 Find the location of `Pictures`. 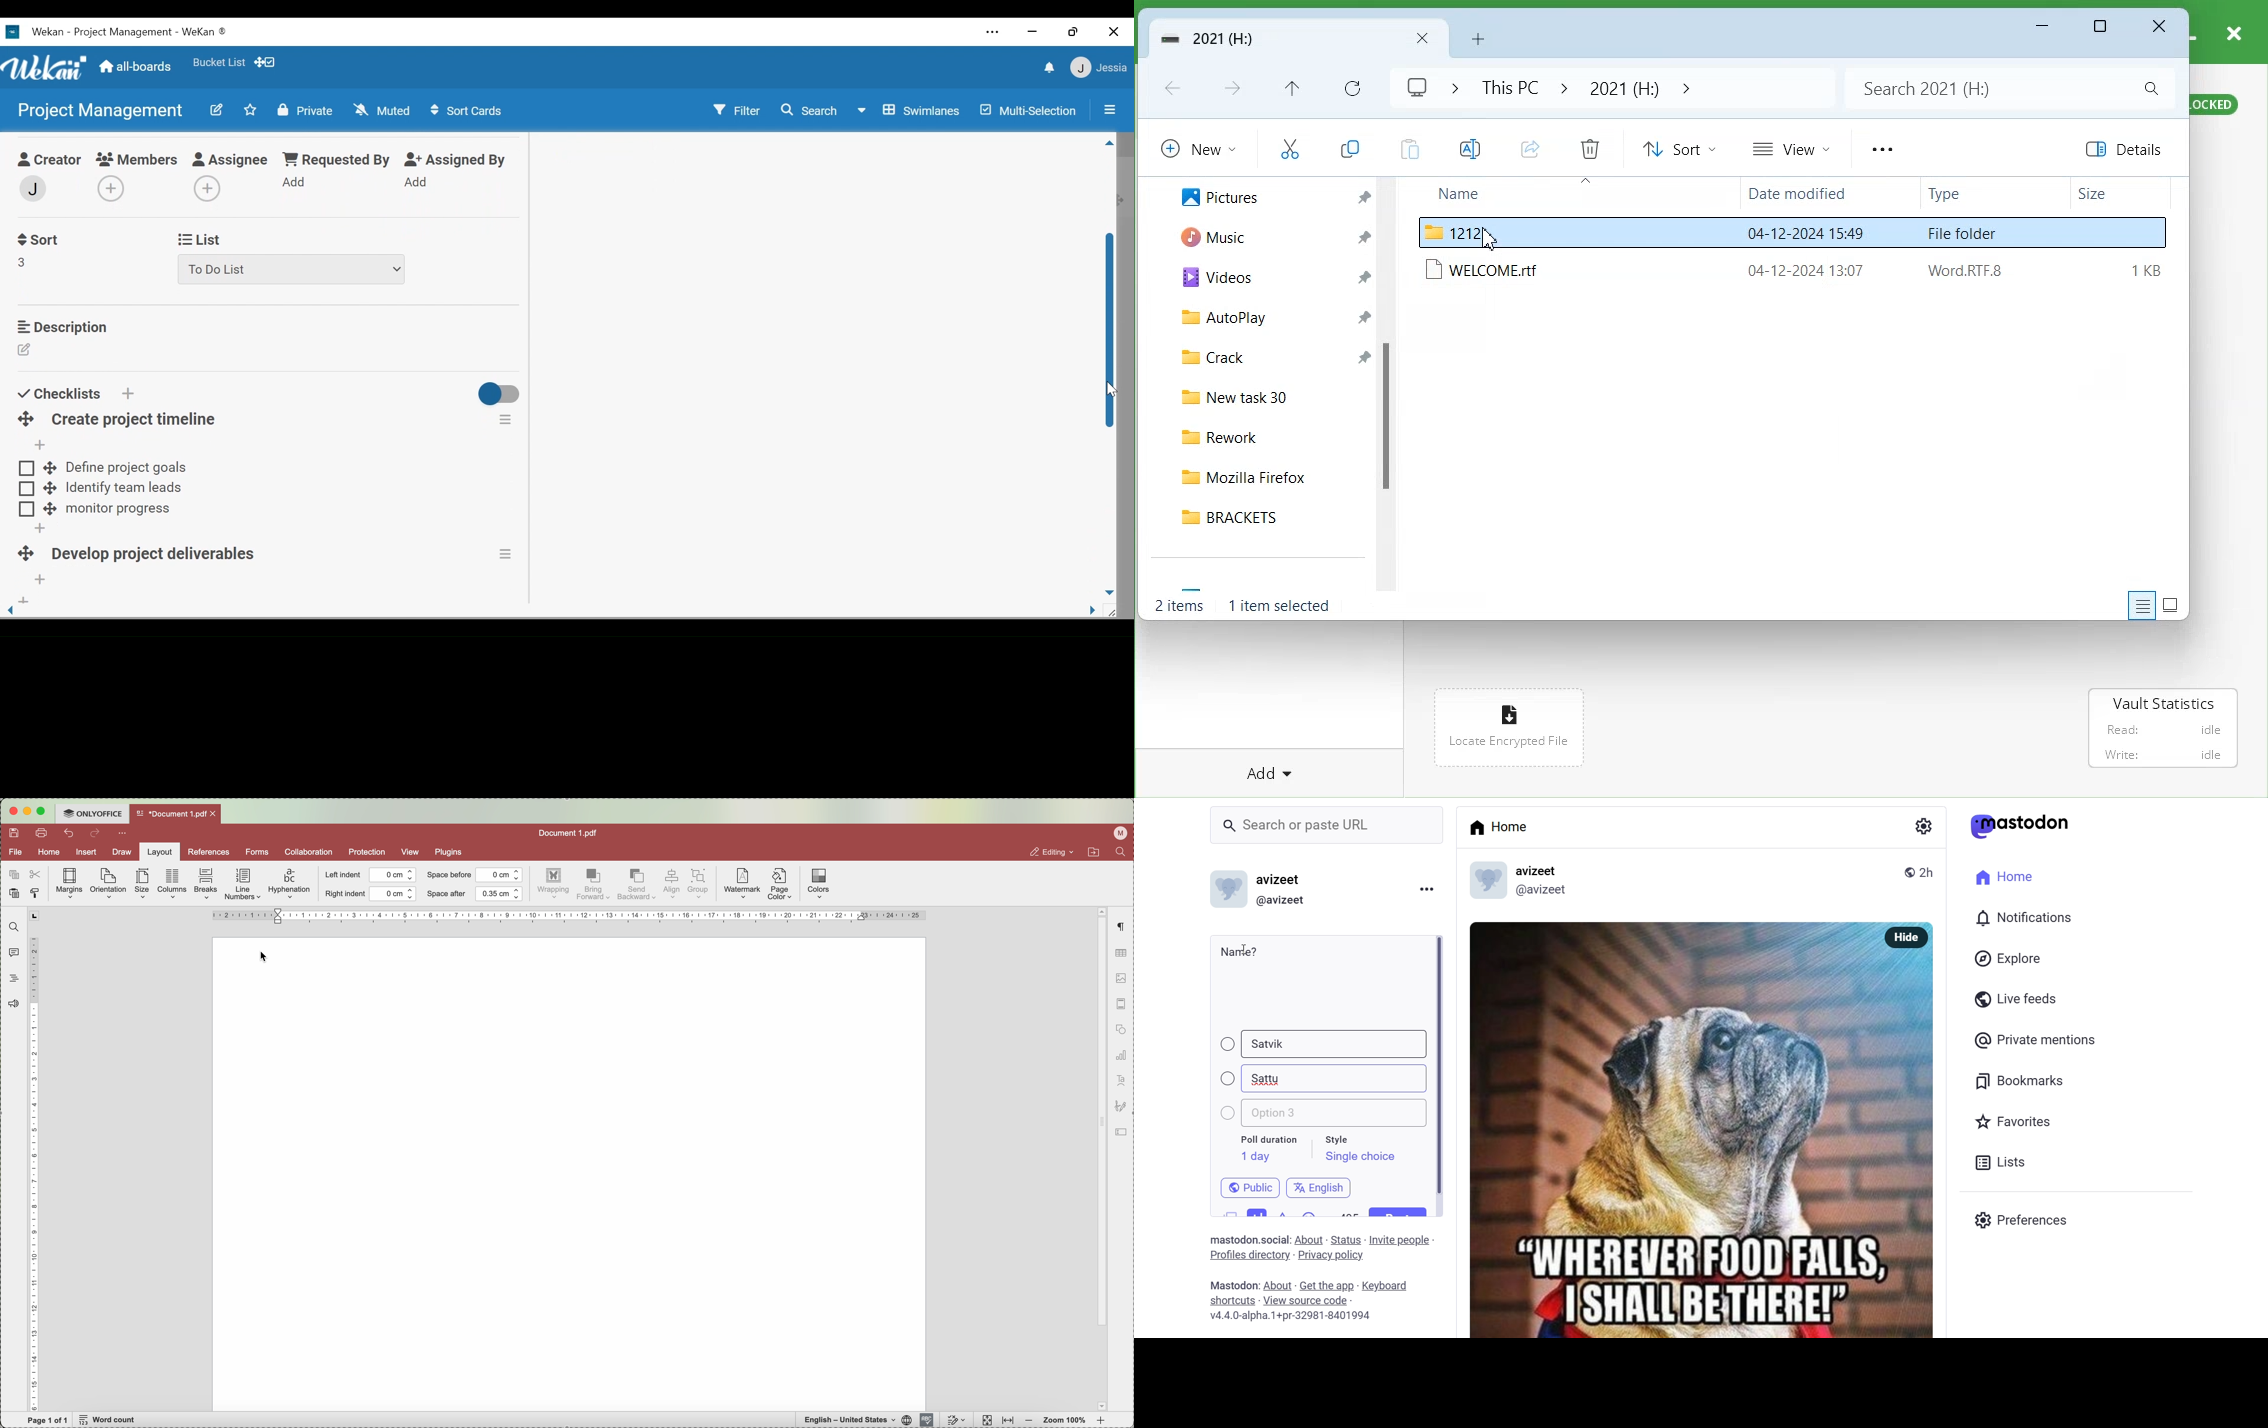

Pictures is located at coordinates (1215, 197).